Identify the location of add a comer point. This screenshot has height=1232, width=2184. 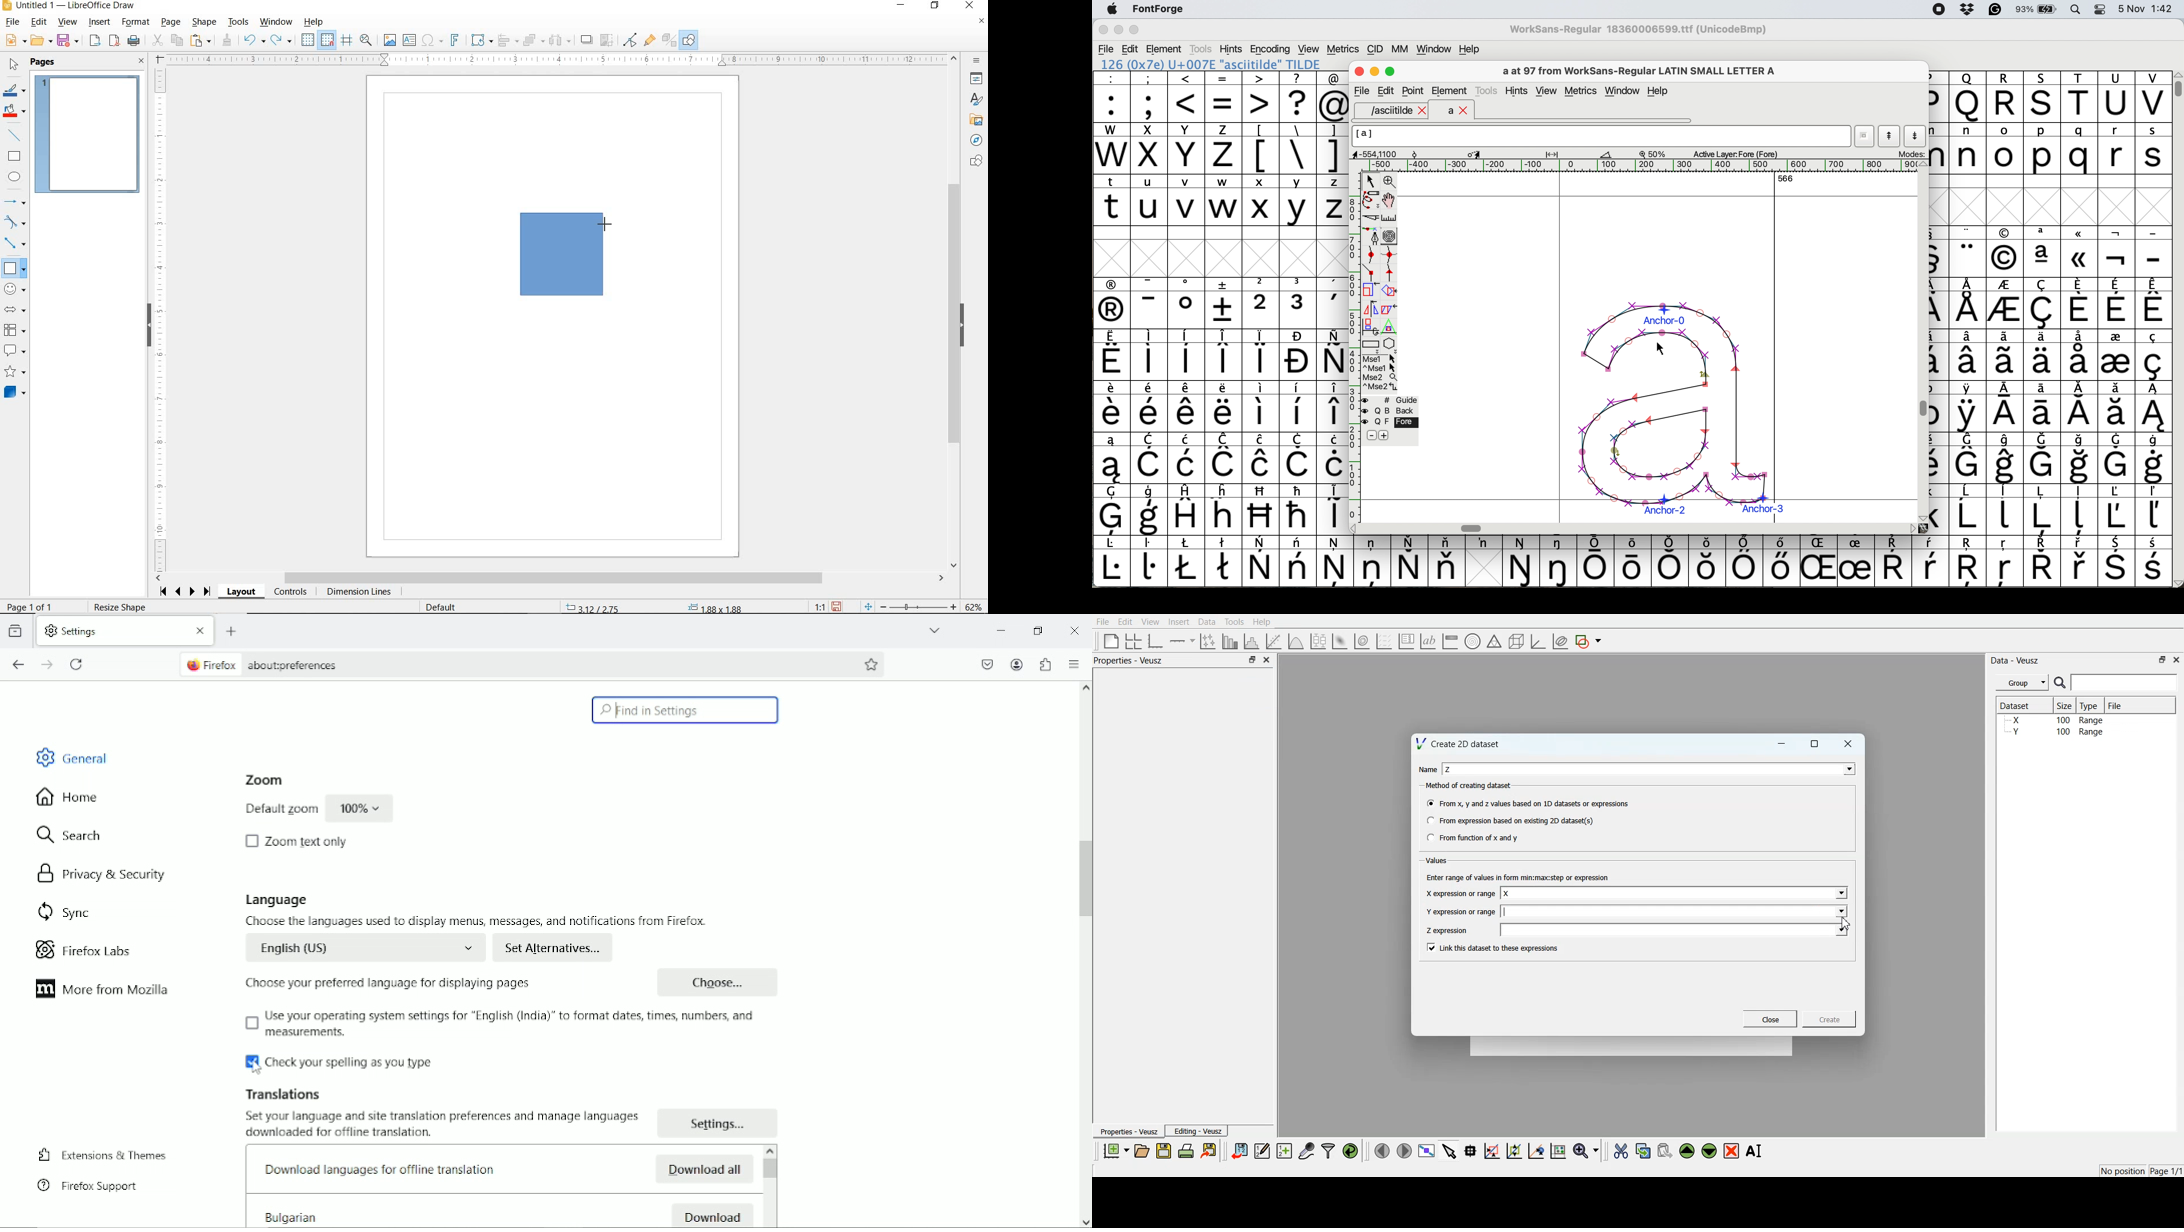
(1371, 272).